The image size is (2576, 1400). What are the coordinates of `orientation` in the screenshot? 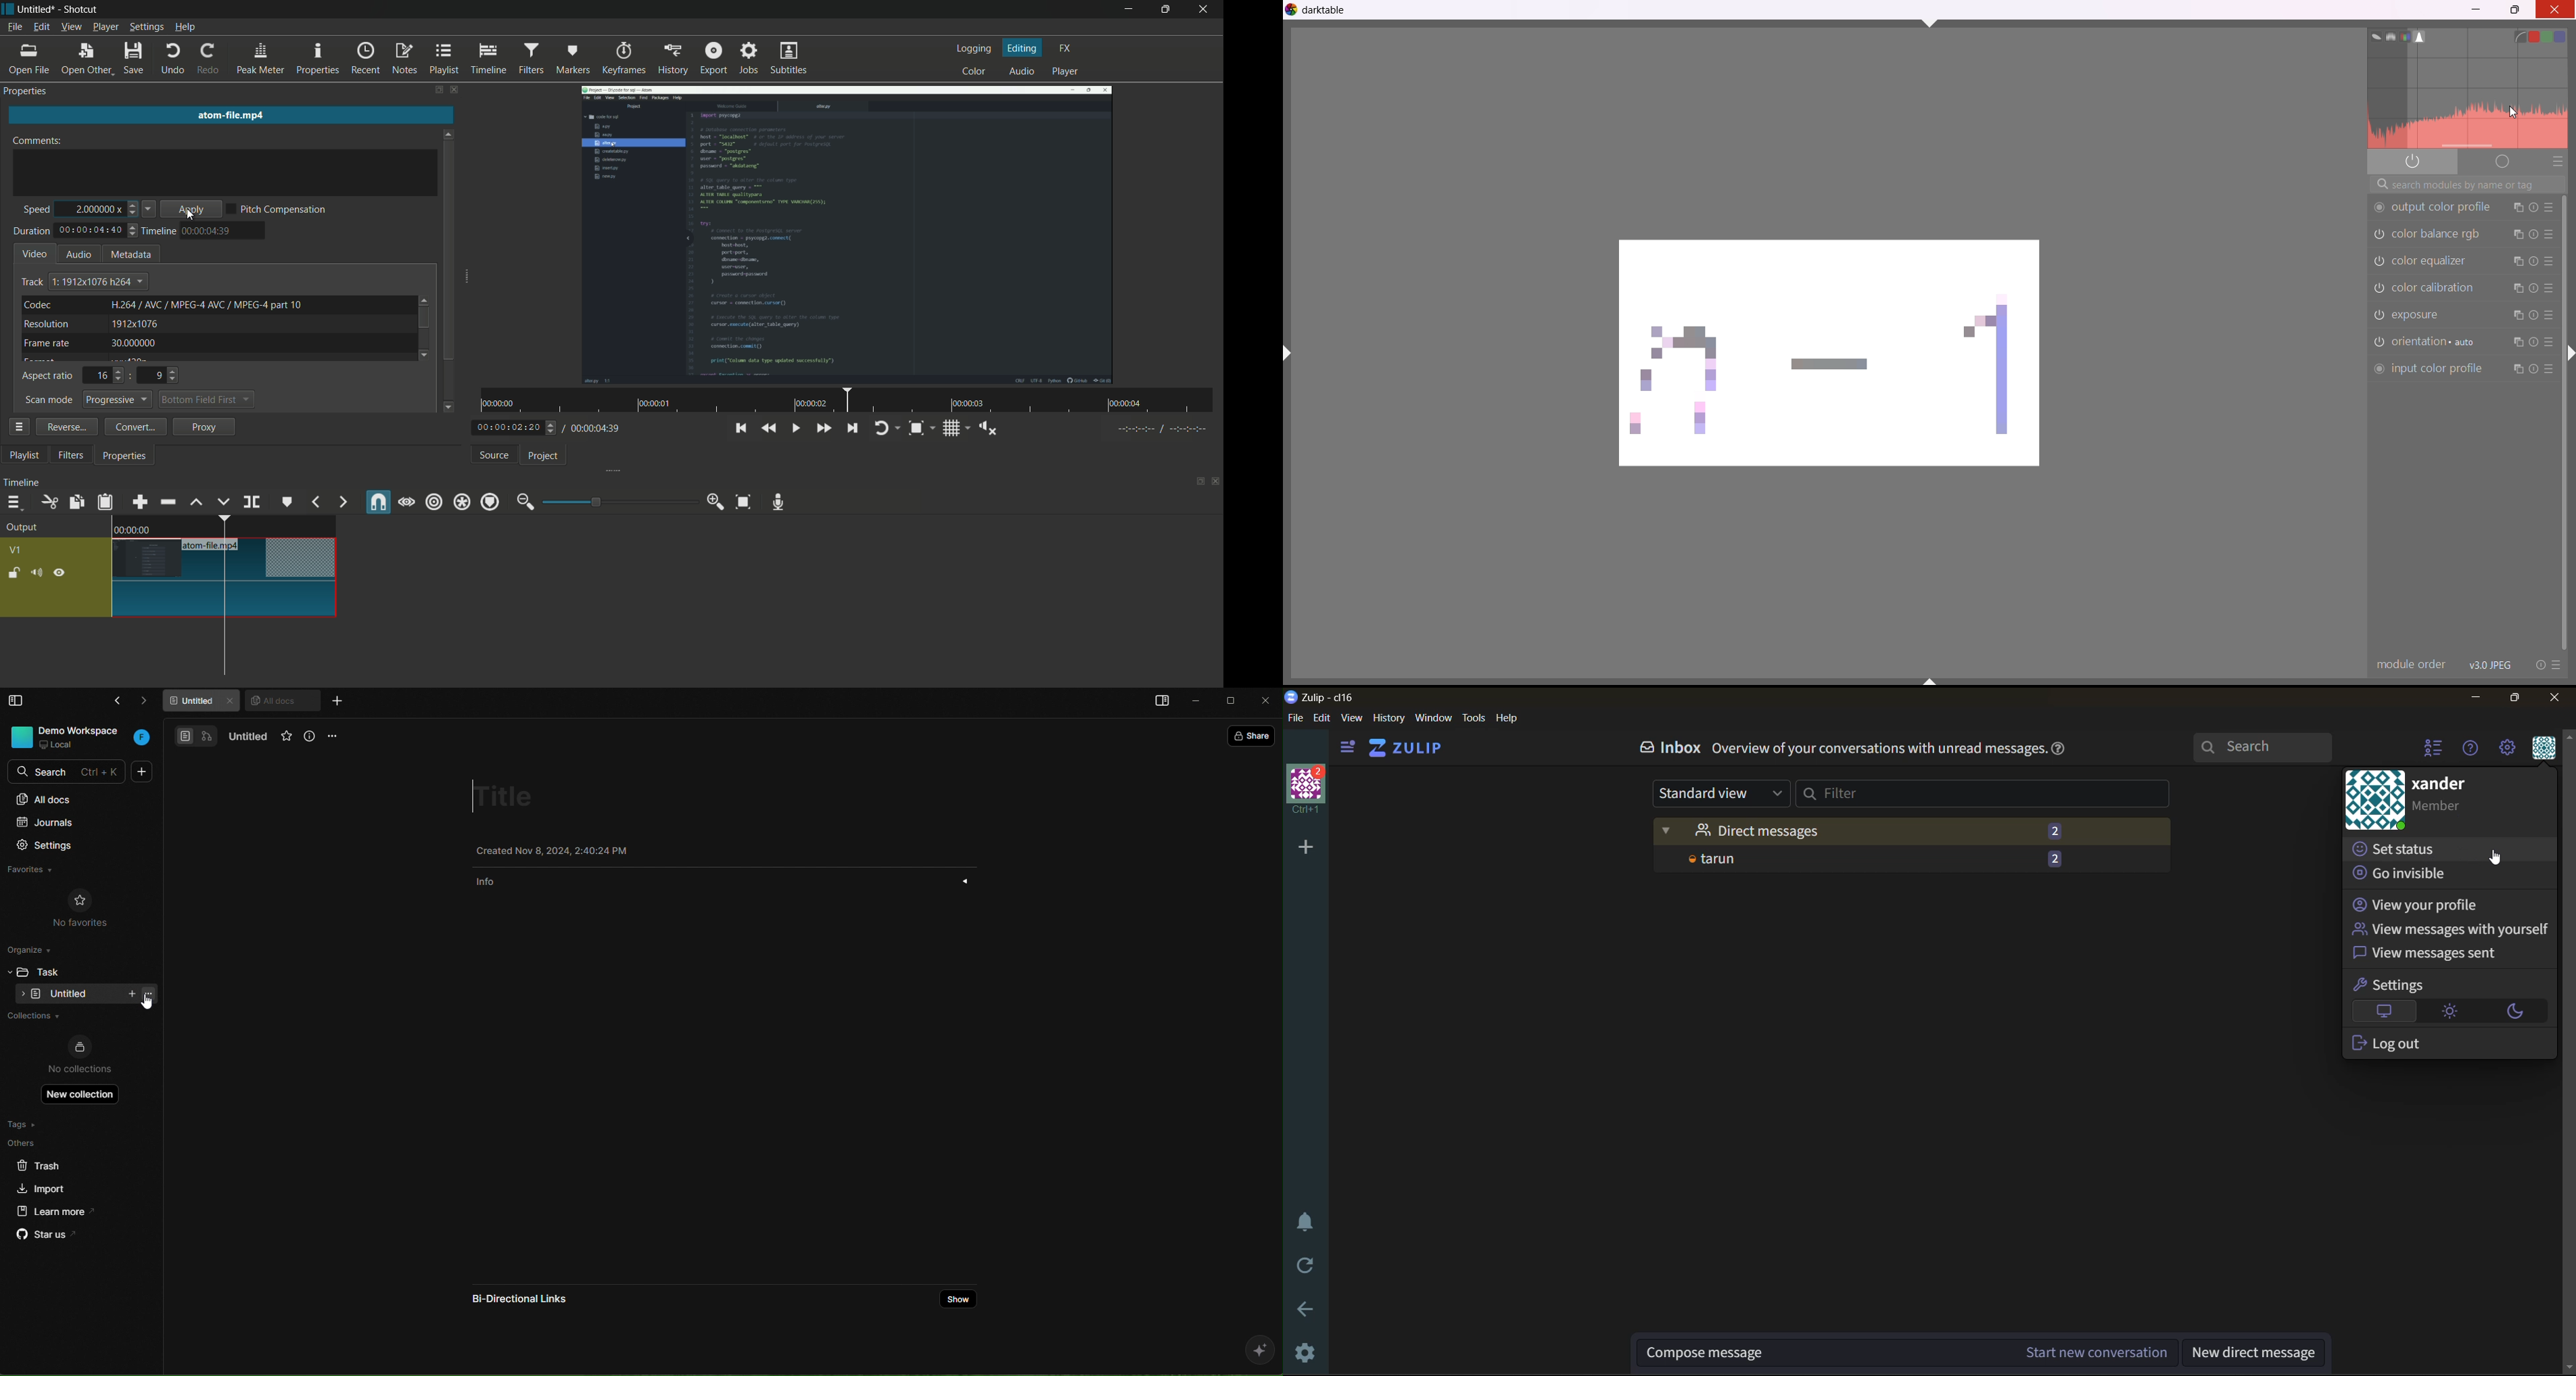 It's located at (2437, 342).